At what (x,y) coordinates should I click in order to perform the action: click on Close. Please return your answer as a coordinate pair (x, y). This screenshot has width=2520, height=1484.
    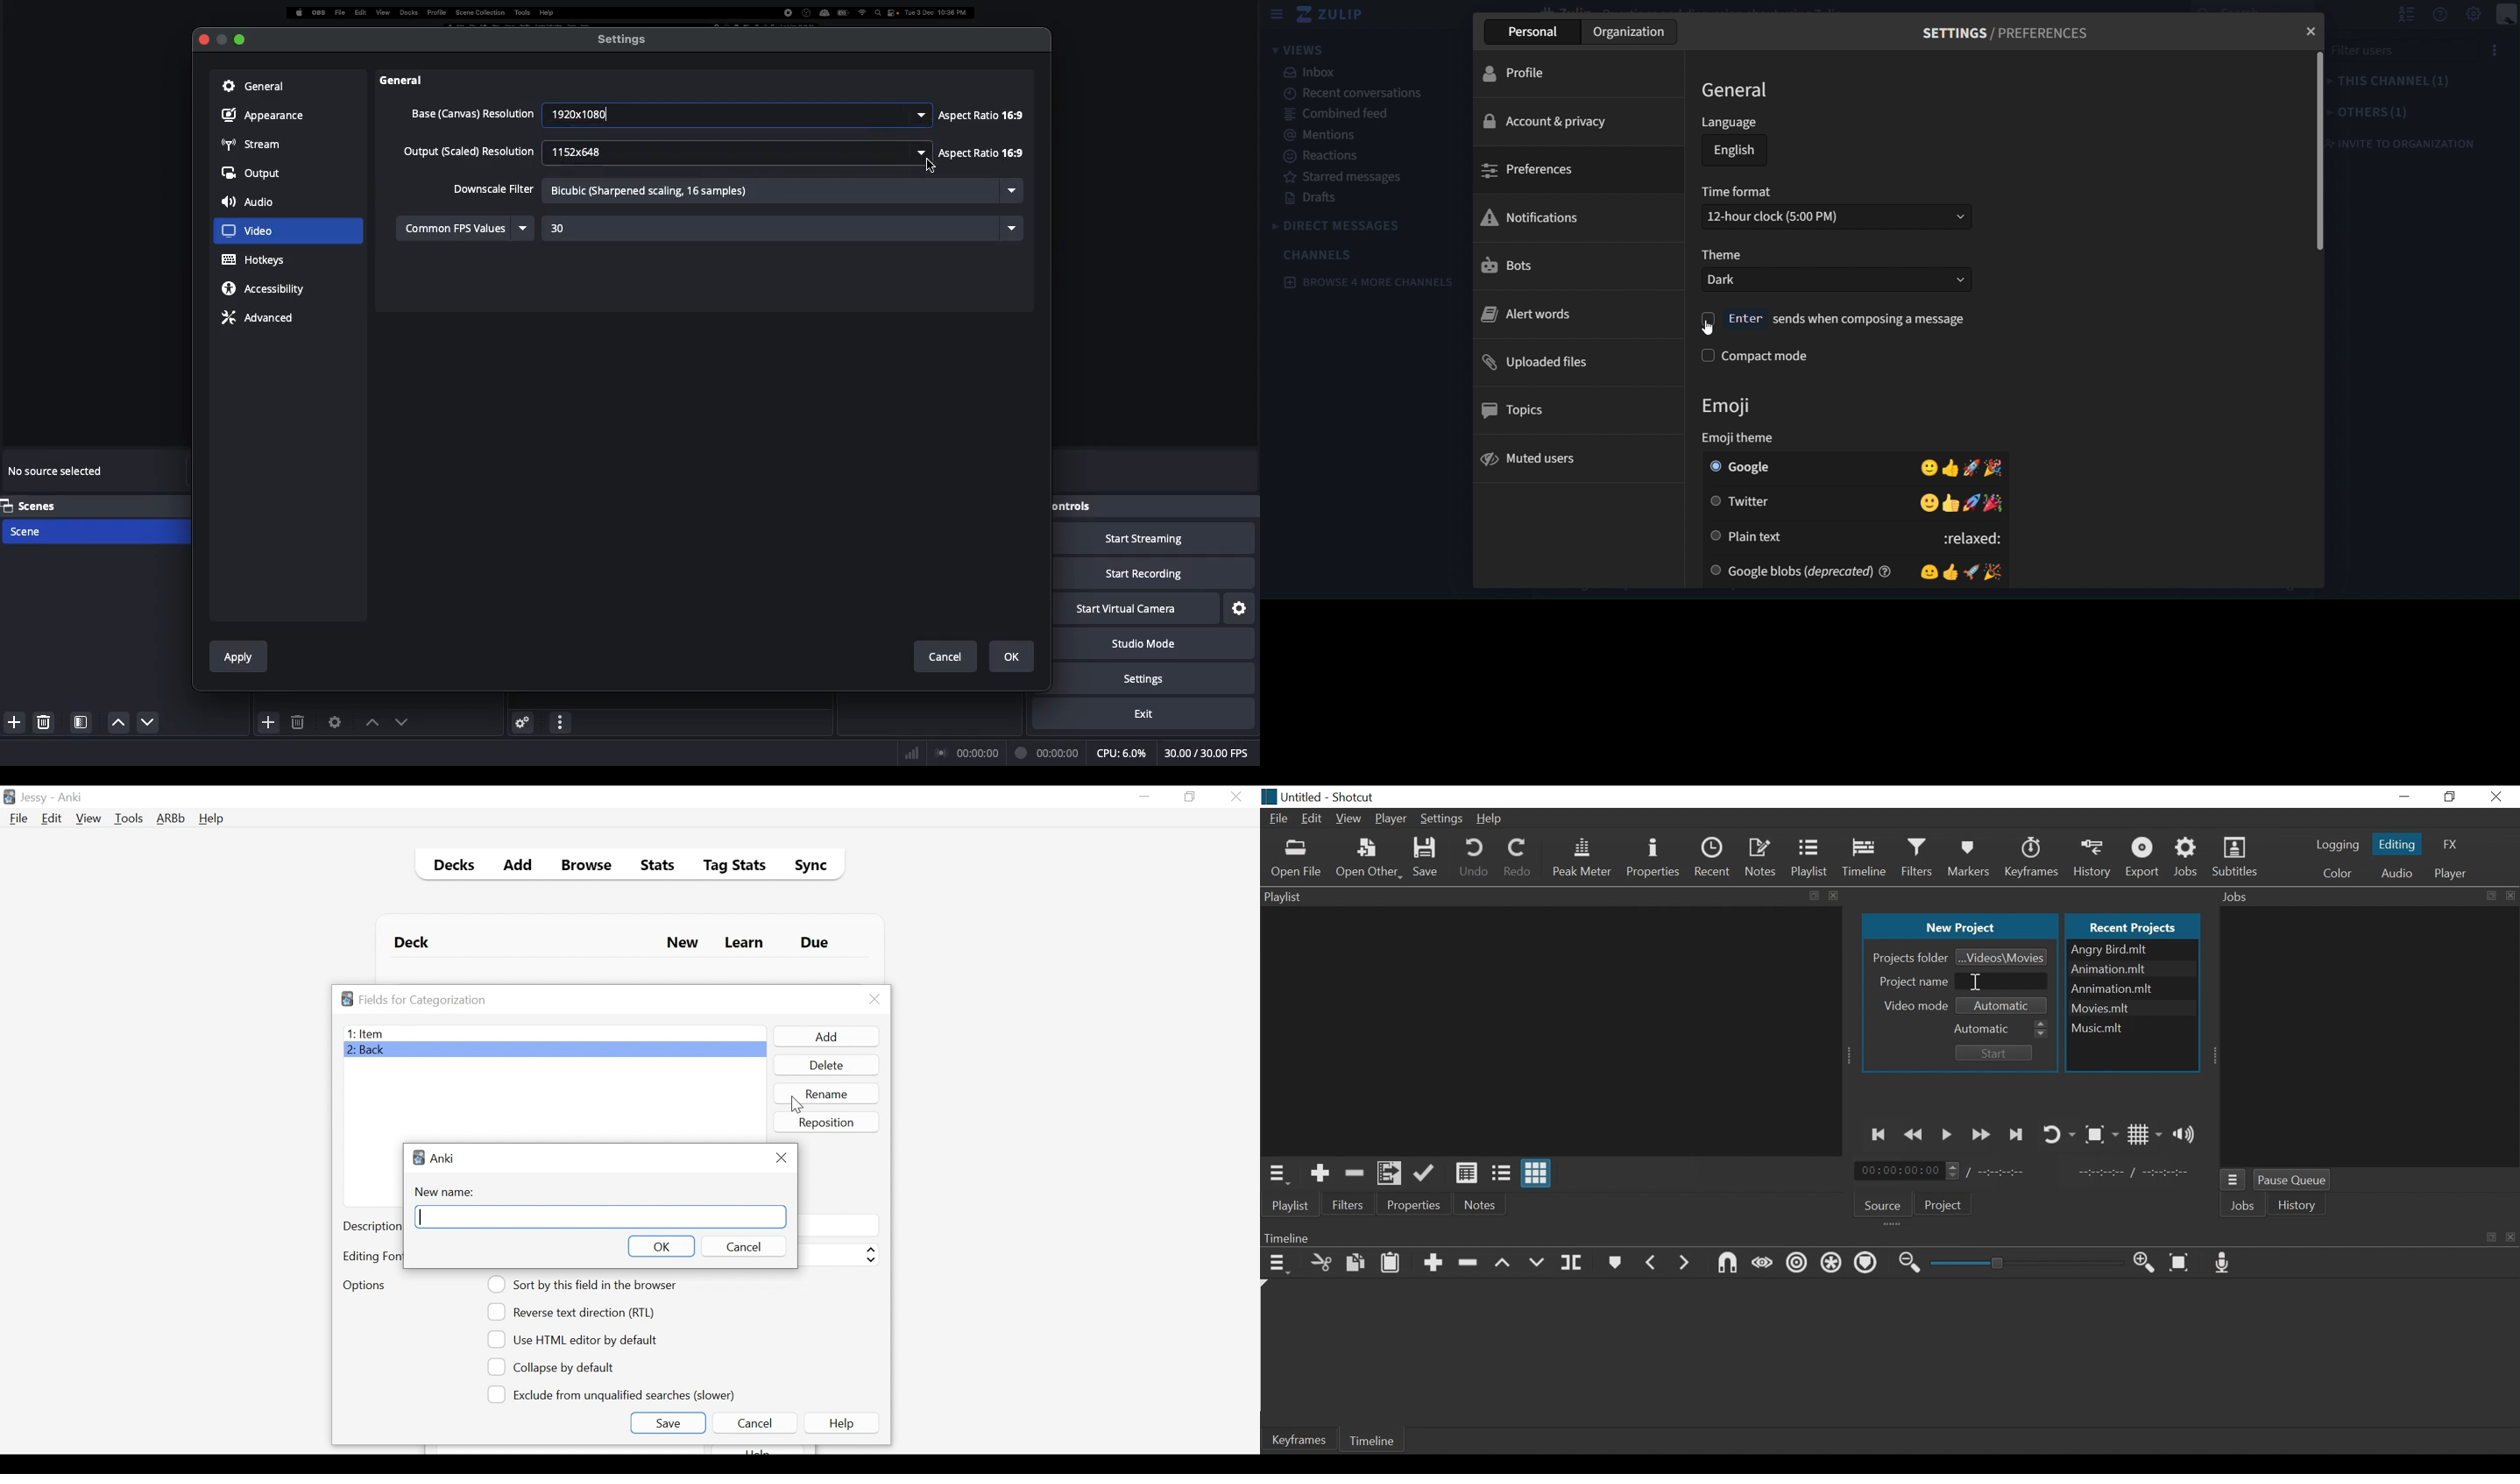
    Looking at the image, I should click on (1236, 797).